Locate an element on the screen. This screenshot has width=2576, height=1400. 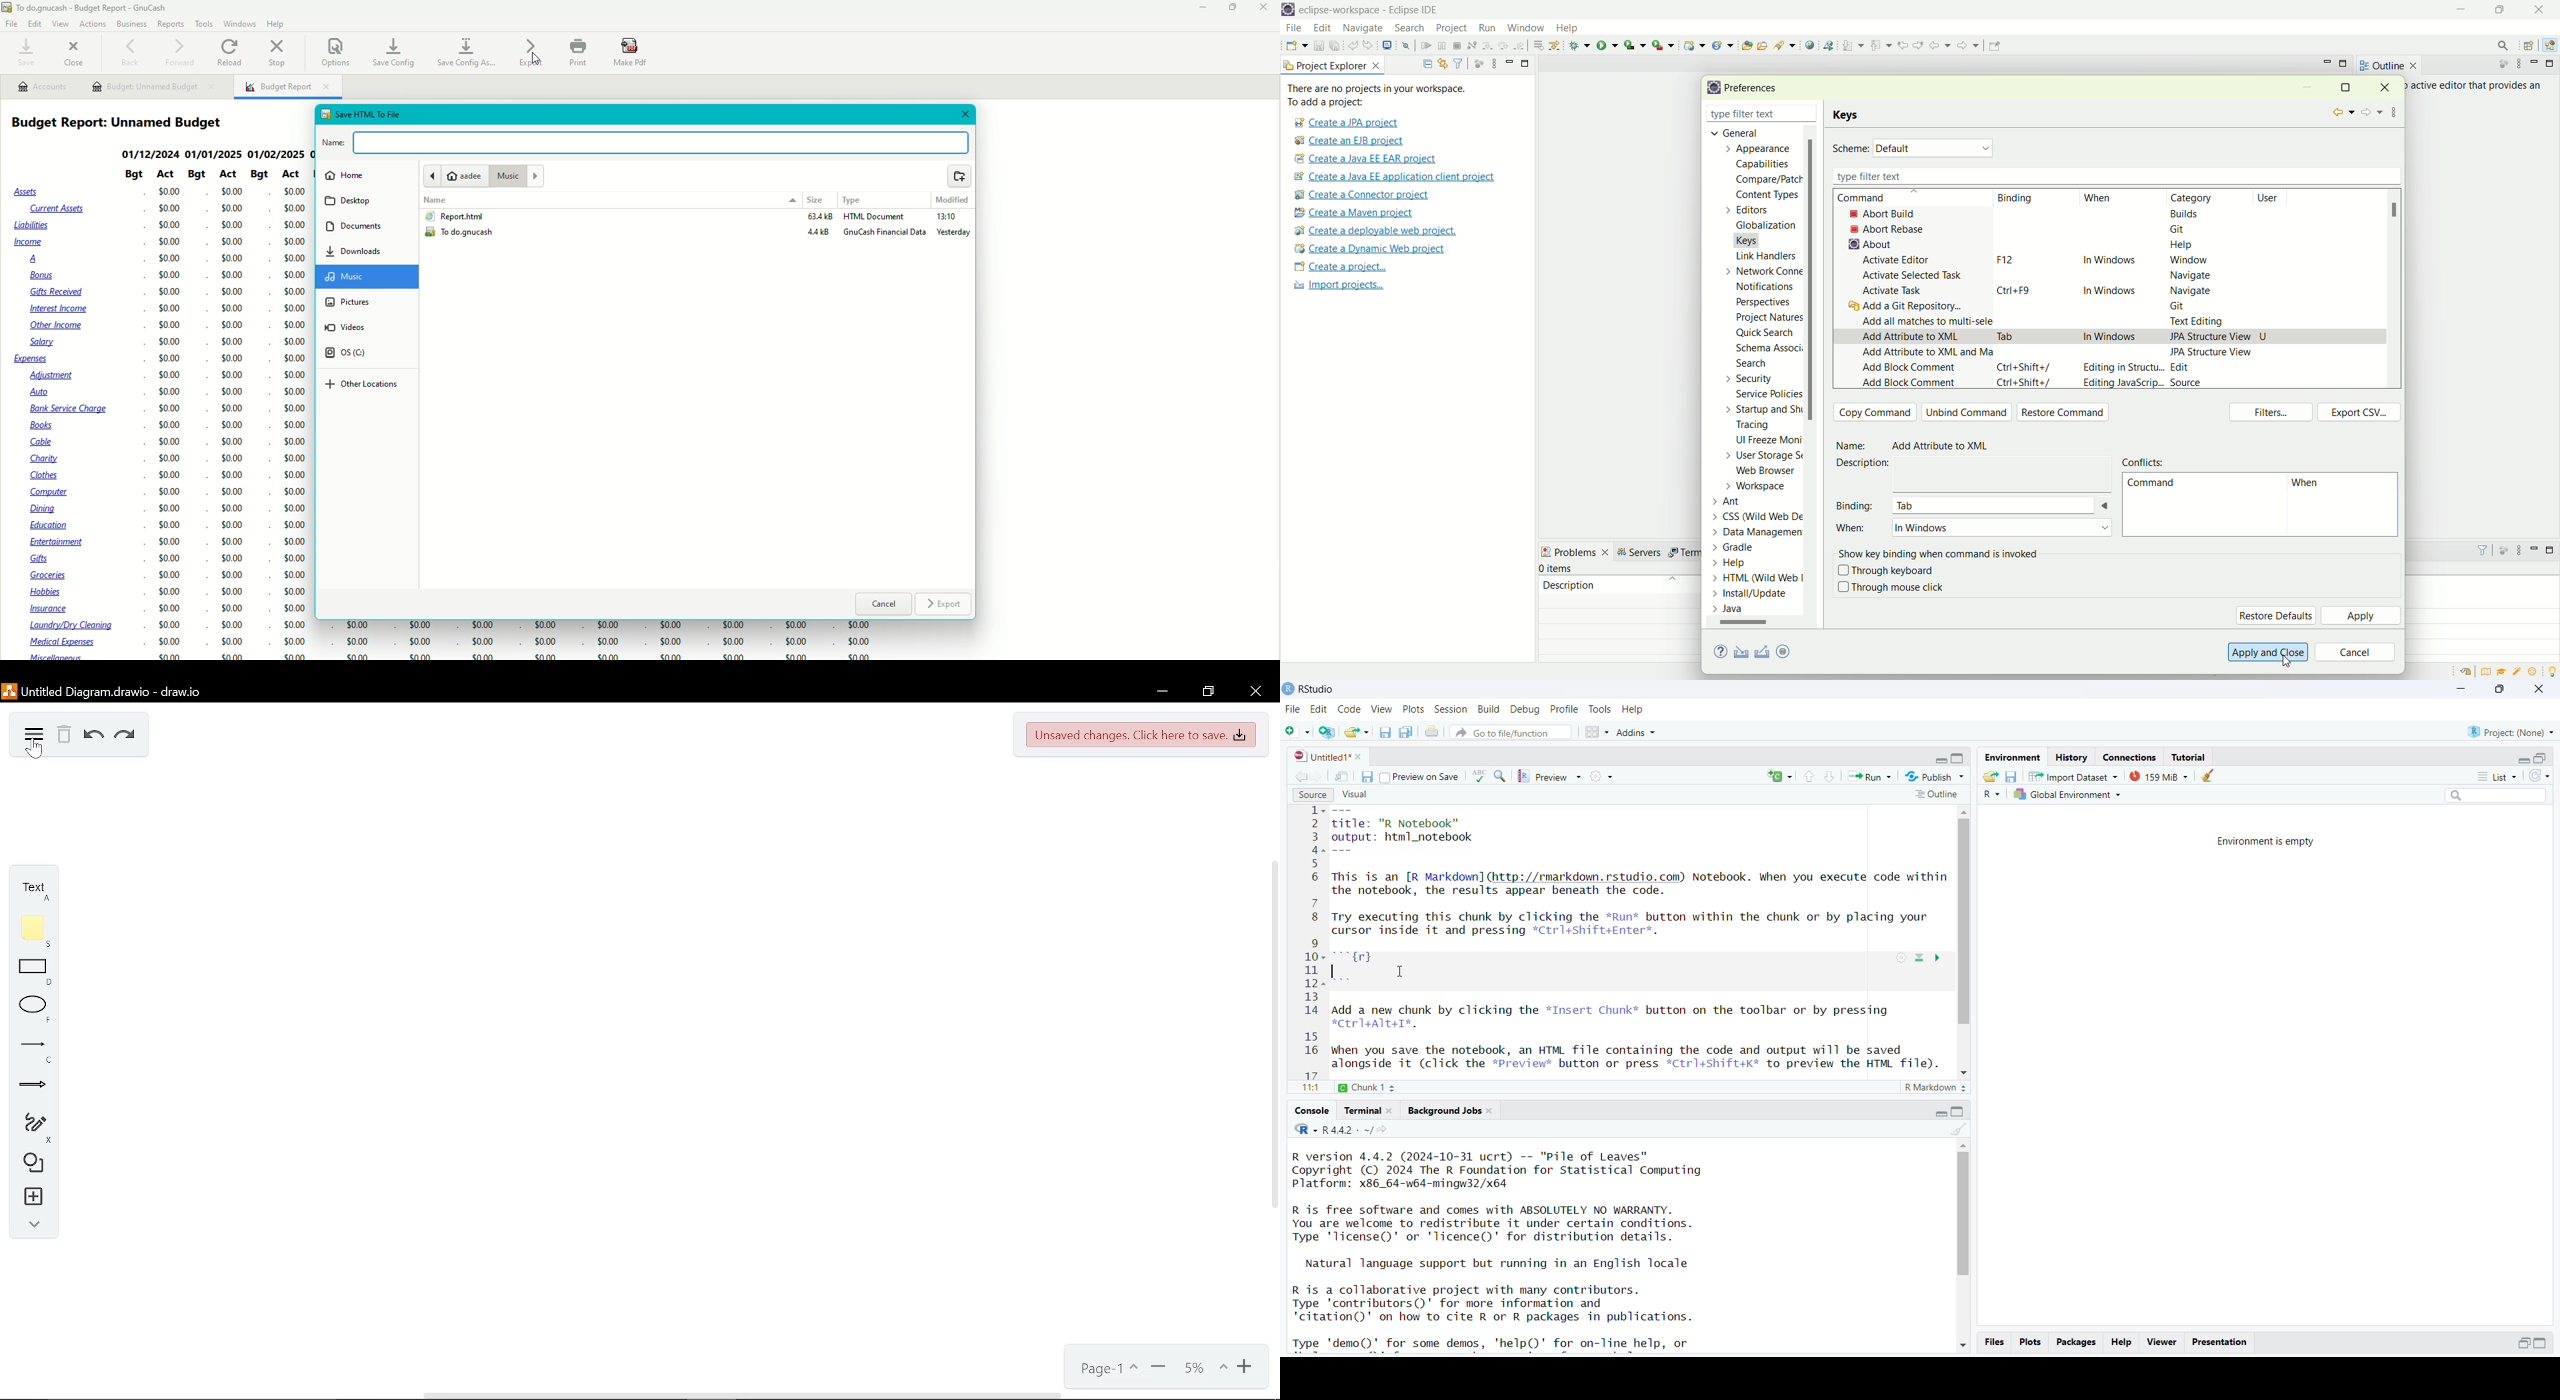
cursor is located at coordinates (1399, 972).